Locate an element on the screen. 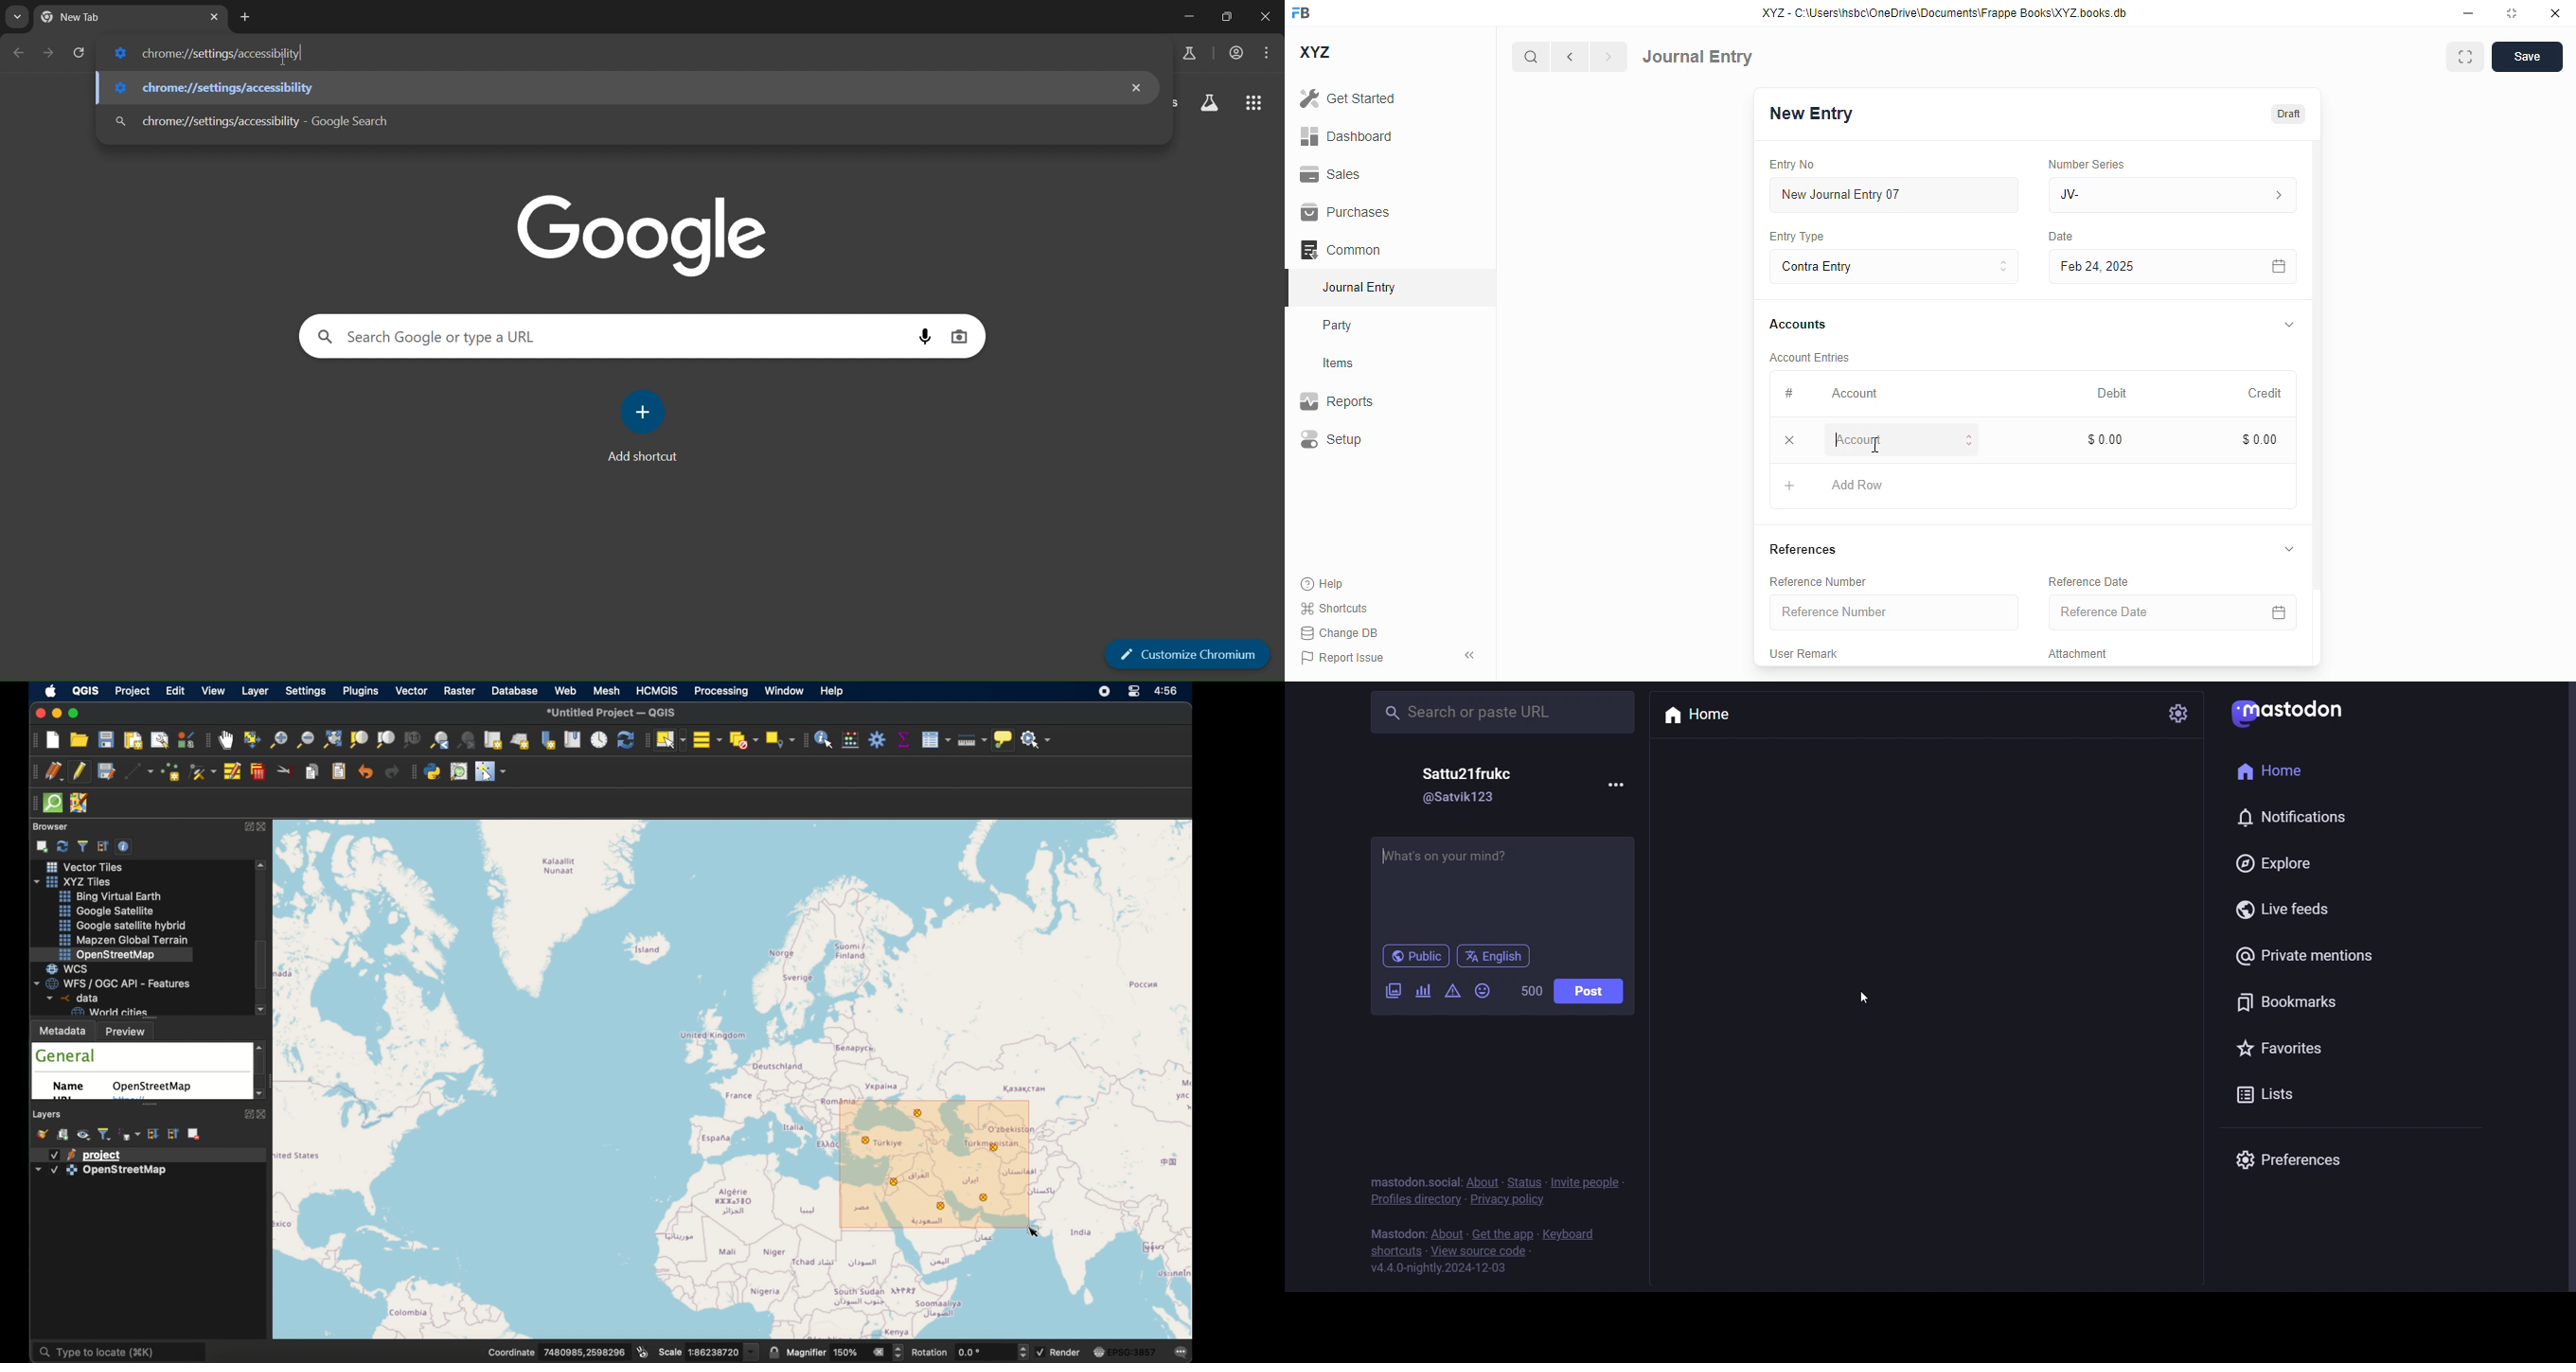  keyboard is located at coordinates (1570, 1234).